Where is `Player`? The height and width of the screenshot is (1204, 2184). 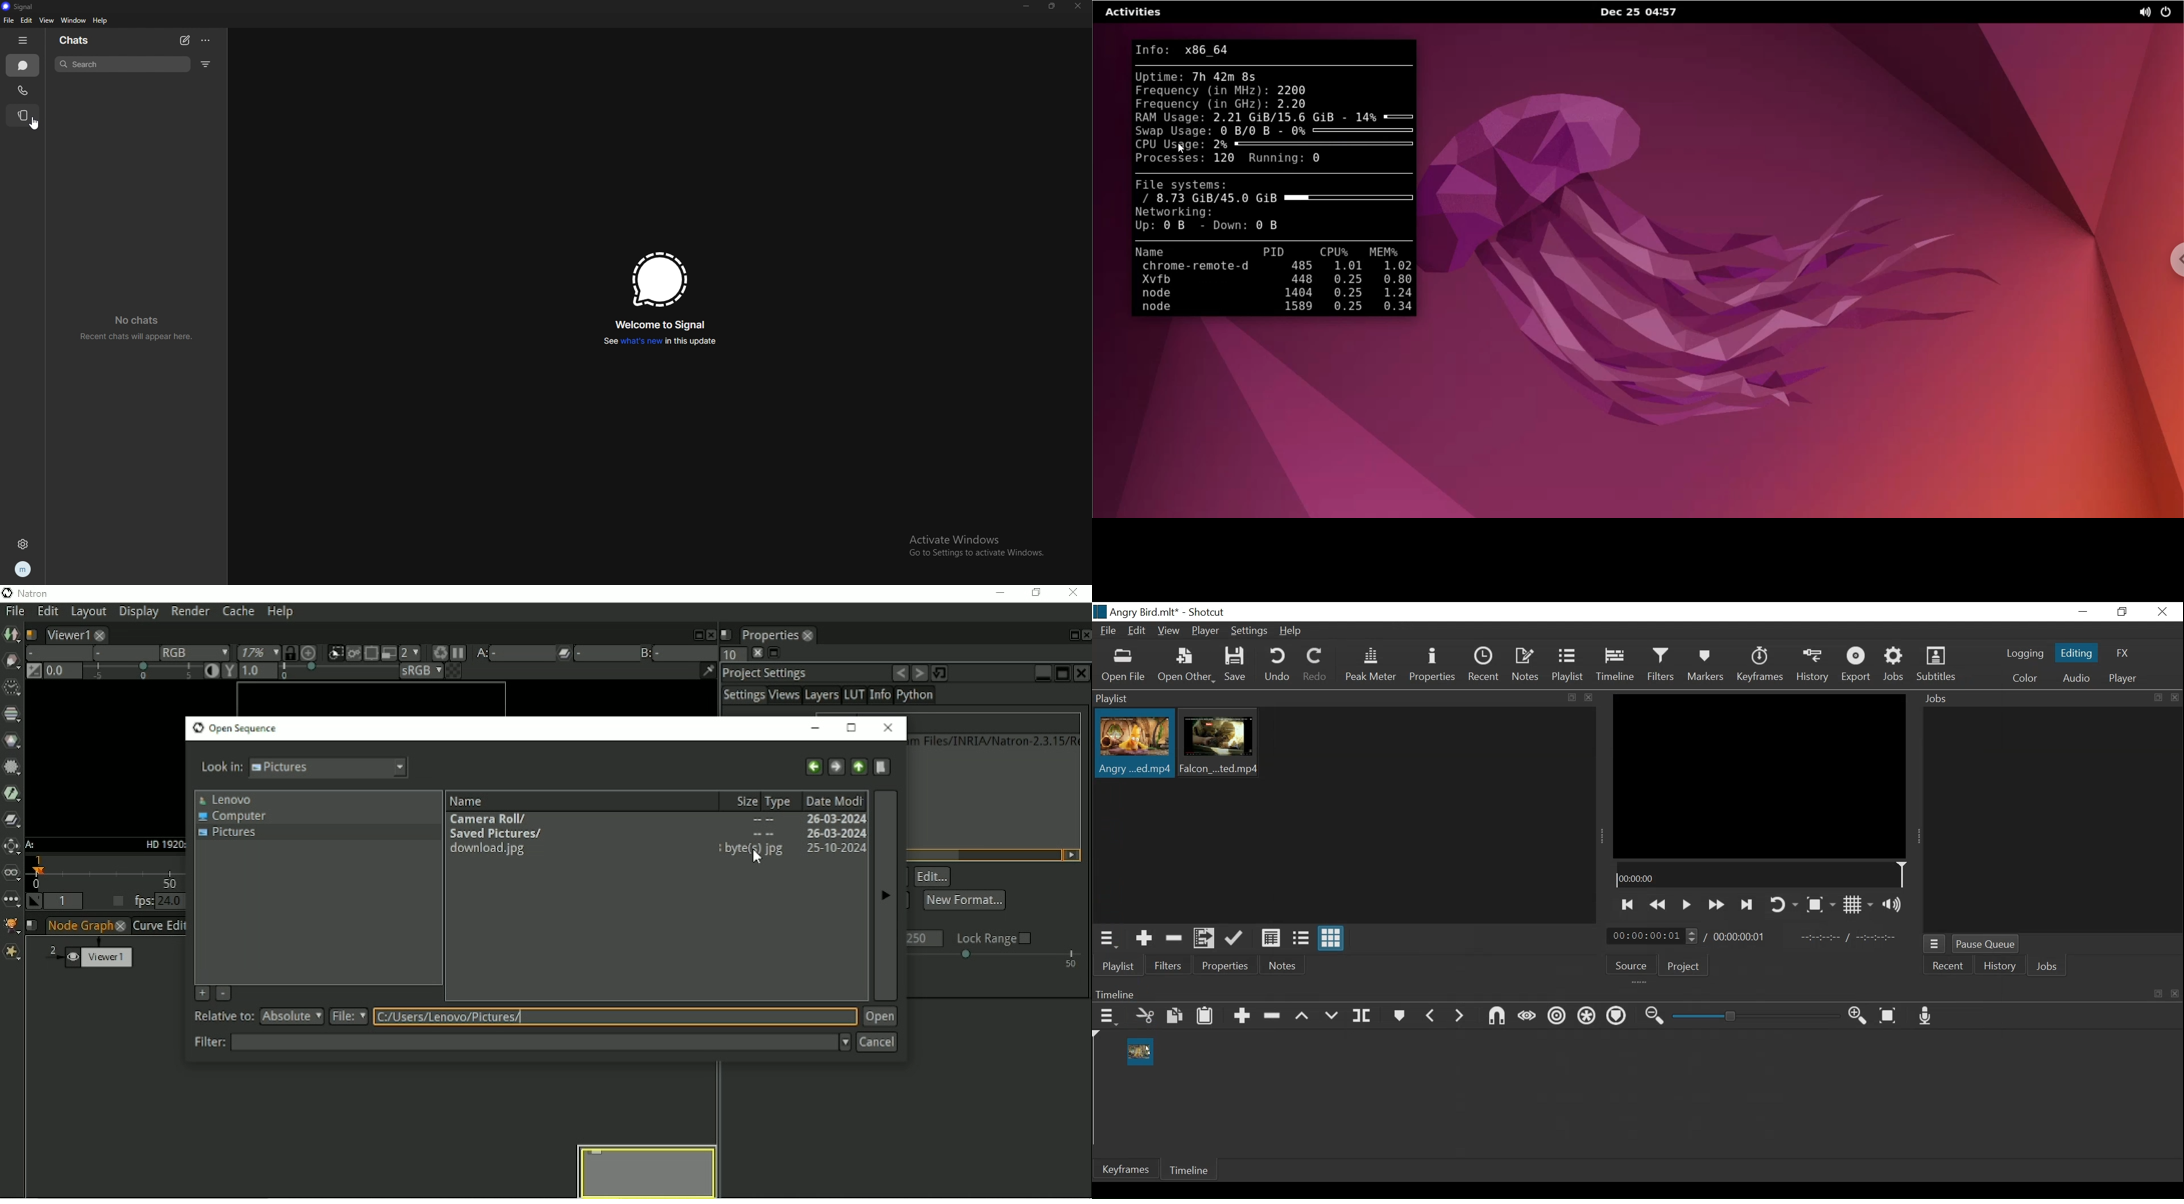 Player is located at coordinates (2124, 679).